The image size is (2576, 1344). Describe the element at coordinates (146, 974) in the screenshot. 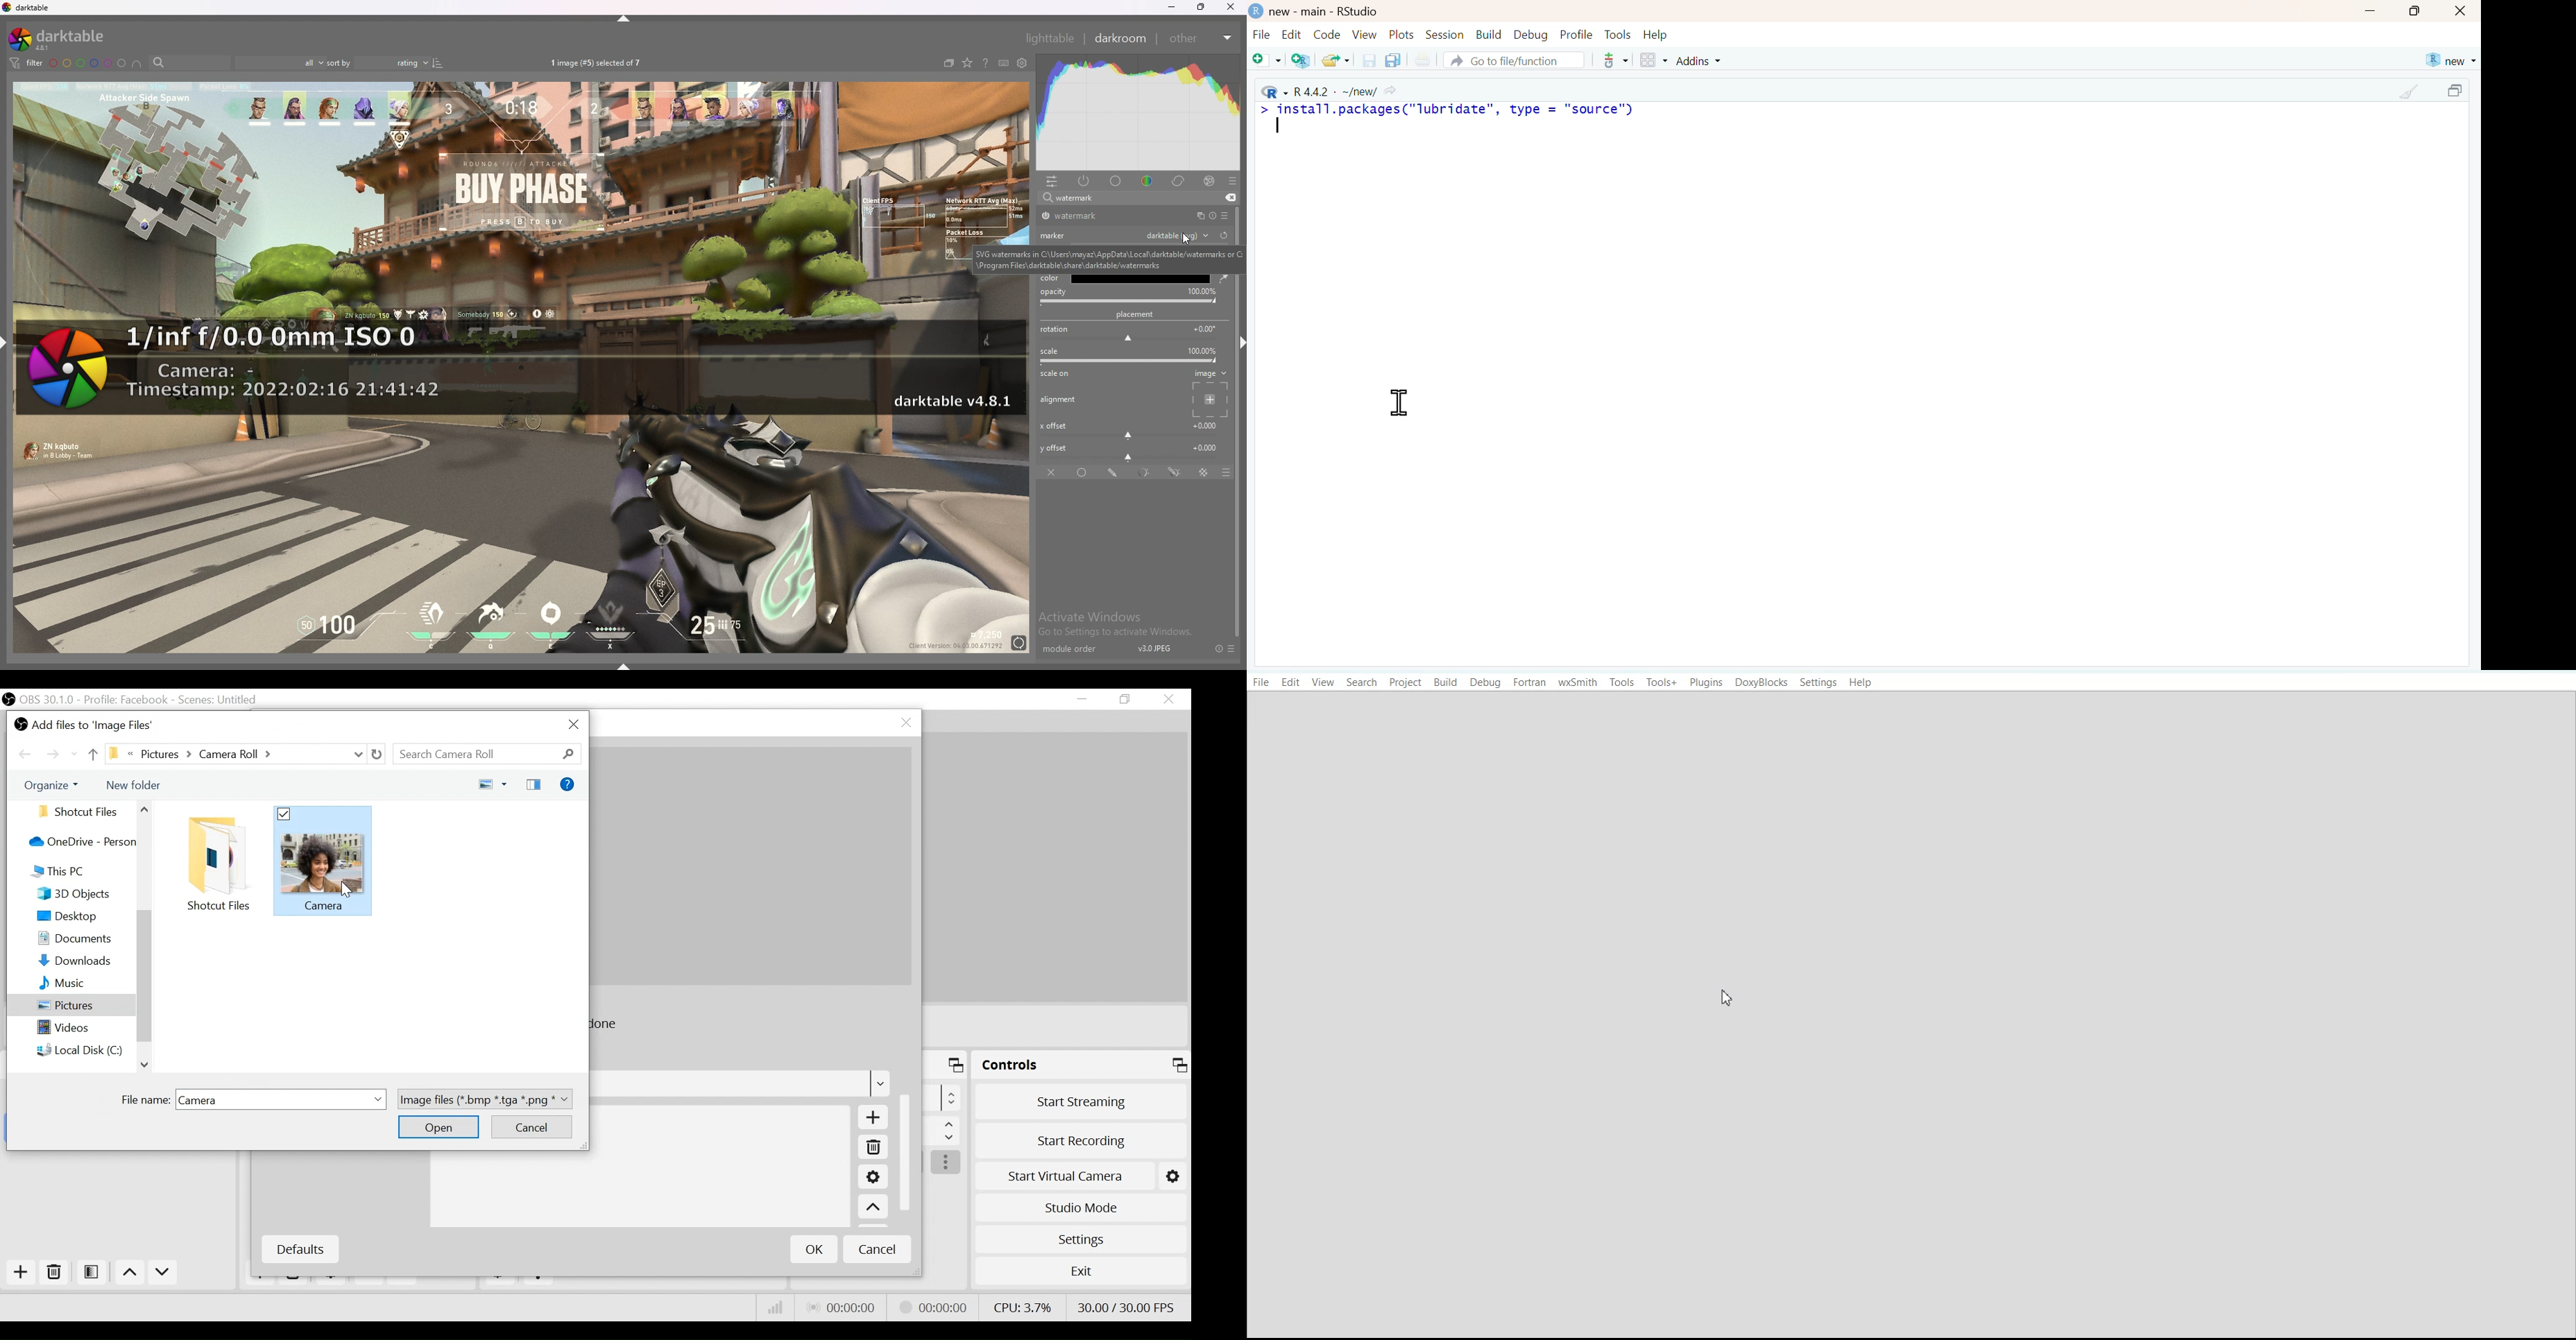

I see `Vertical Scroll bar` at that location.